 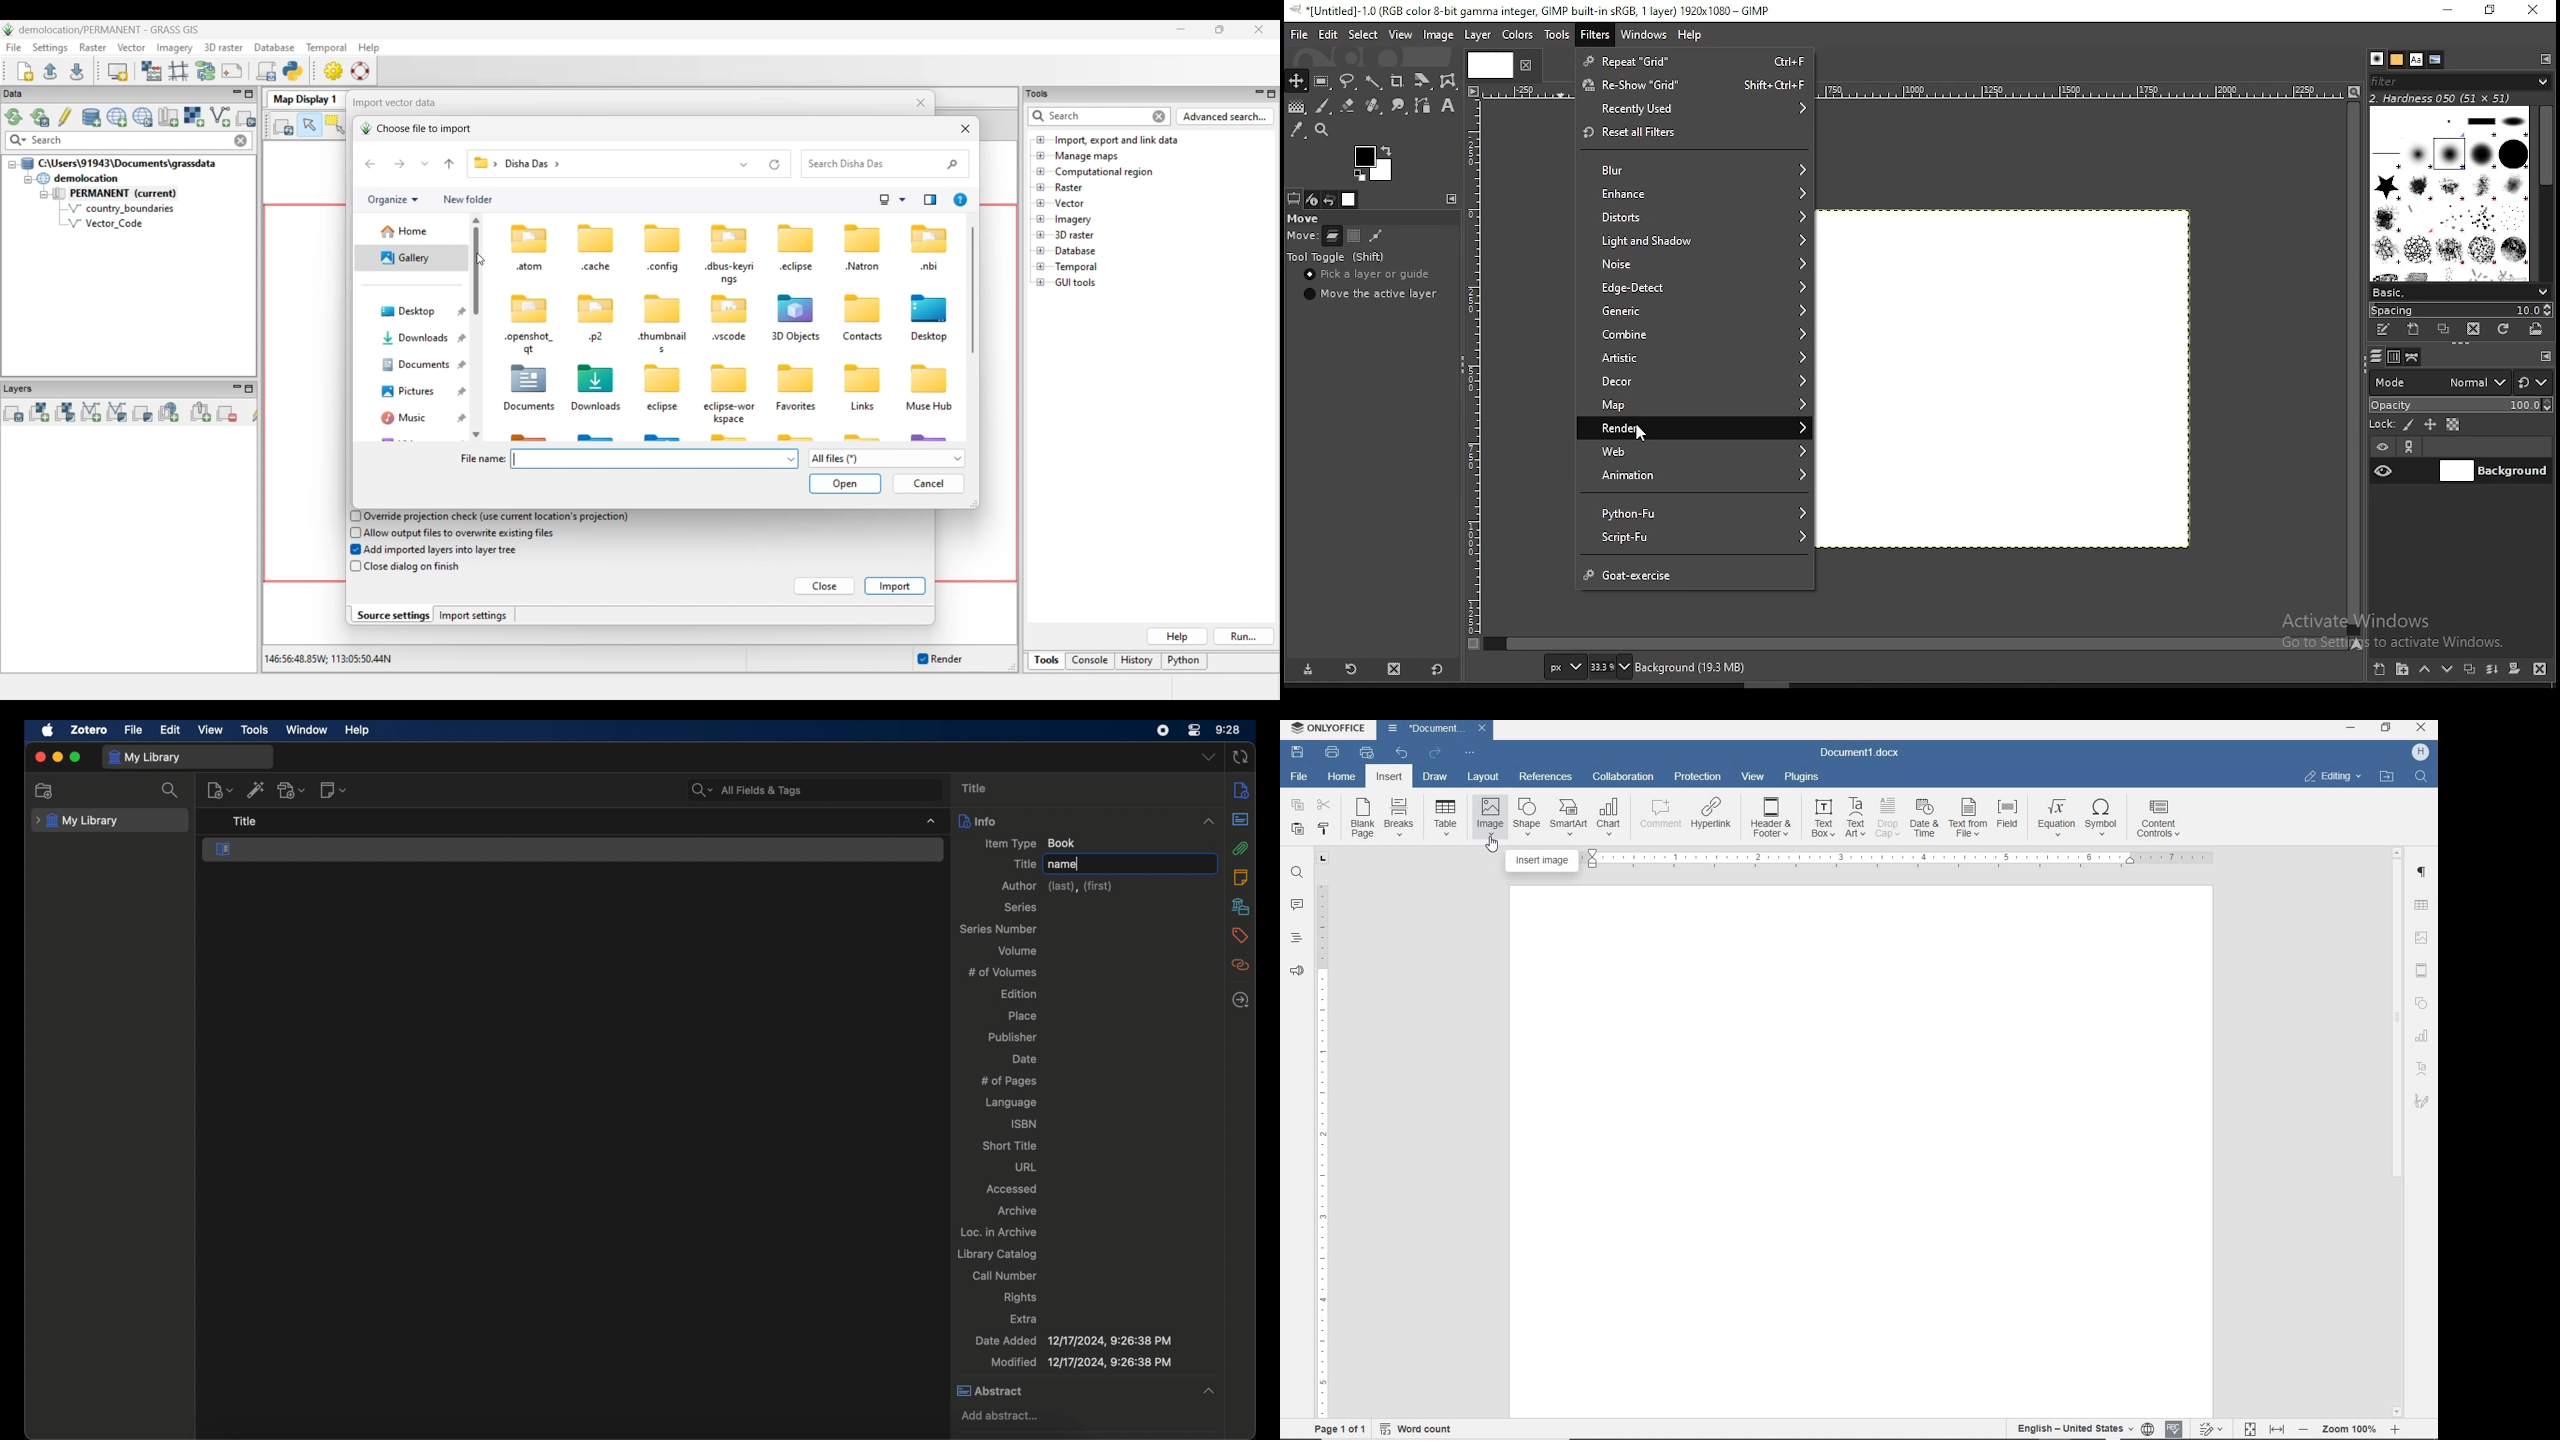 What do you see at coordinates (2493, 10) in the screenshot?
I see `restore` at bounding box center [2493, 10].